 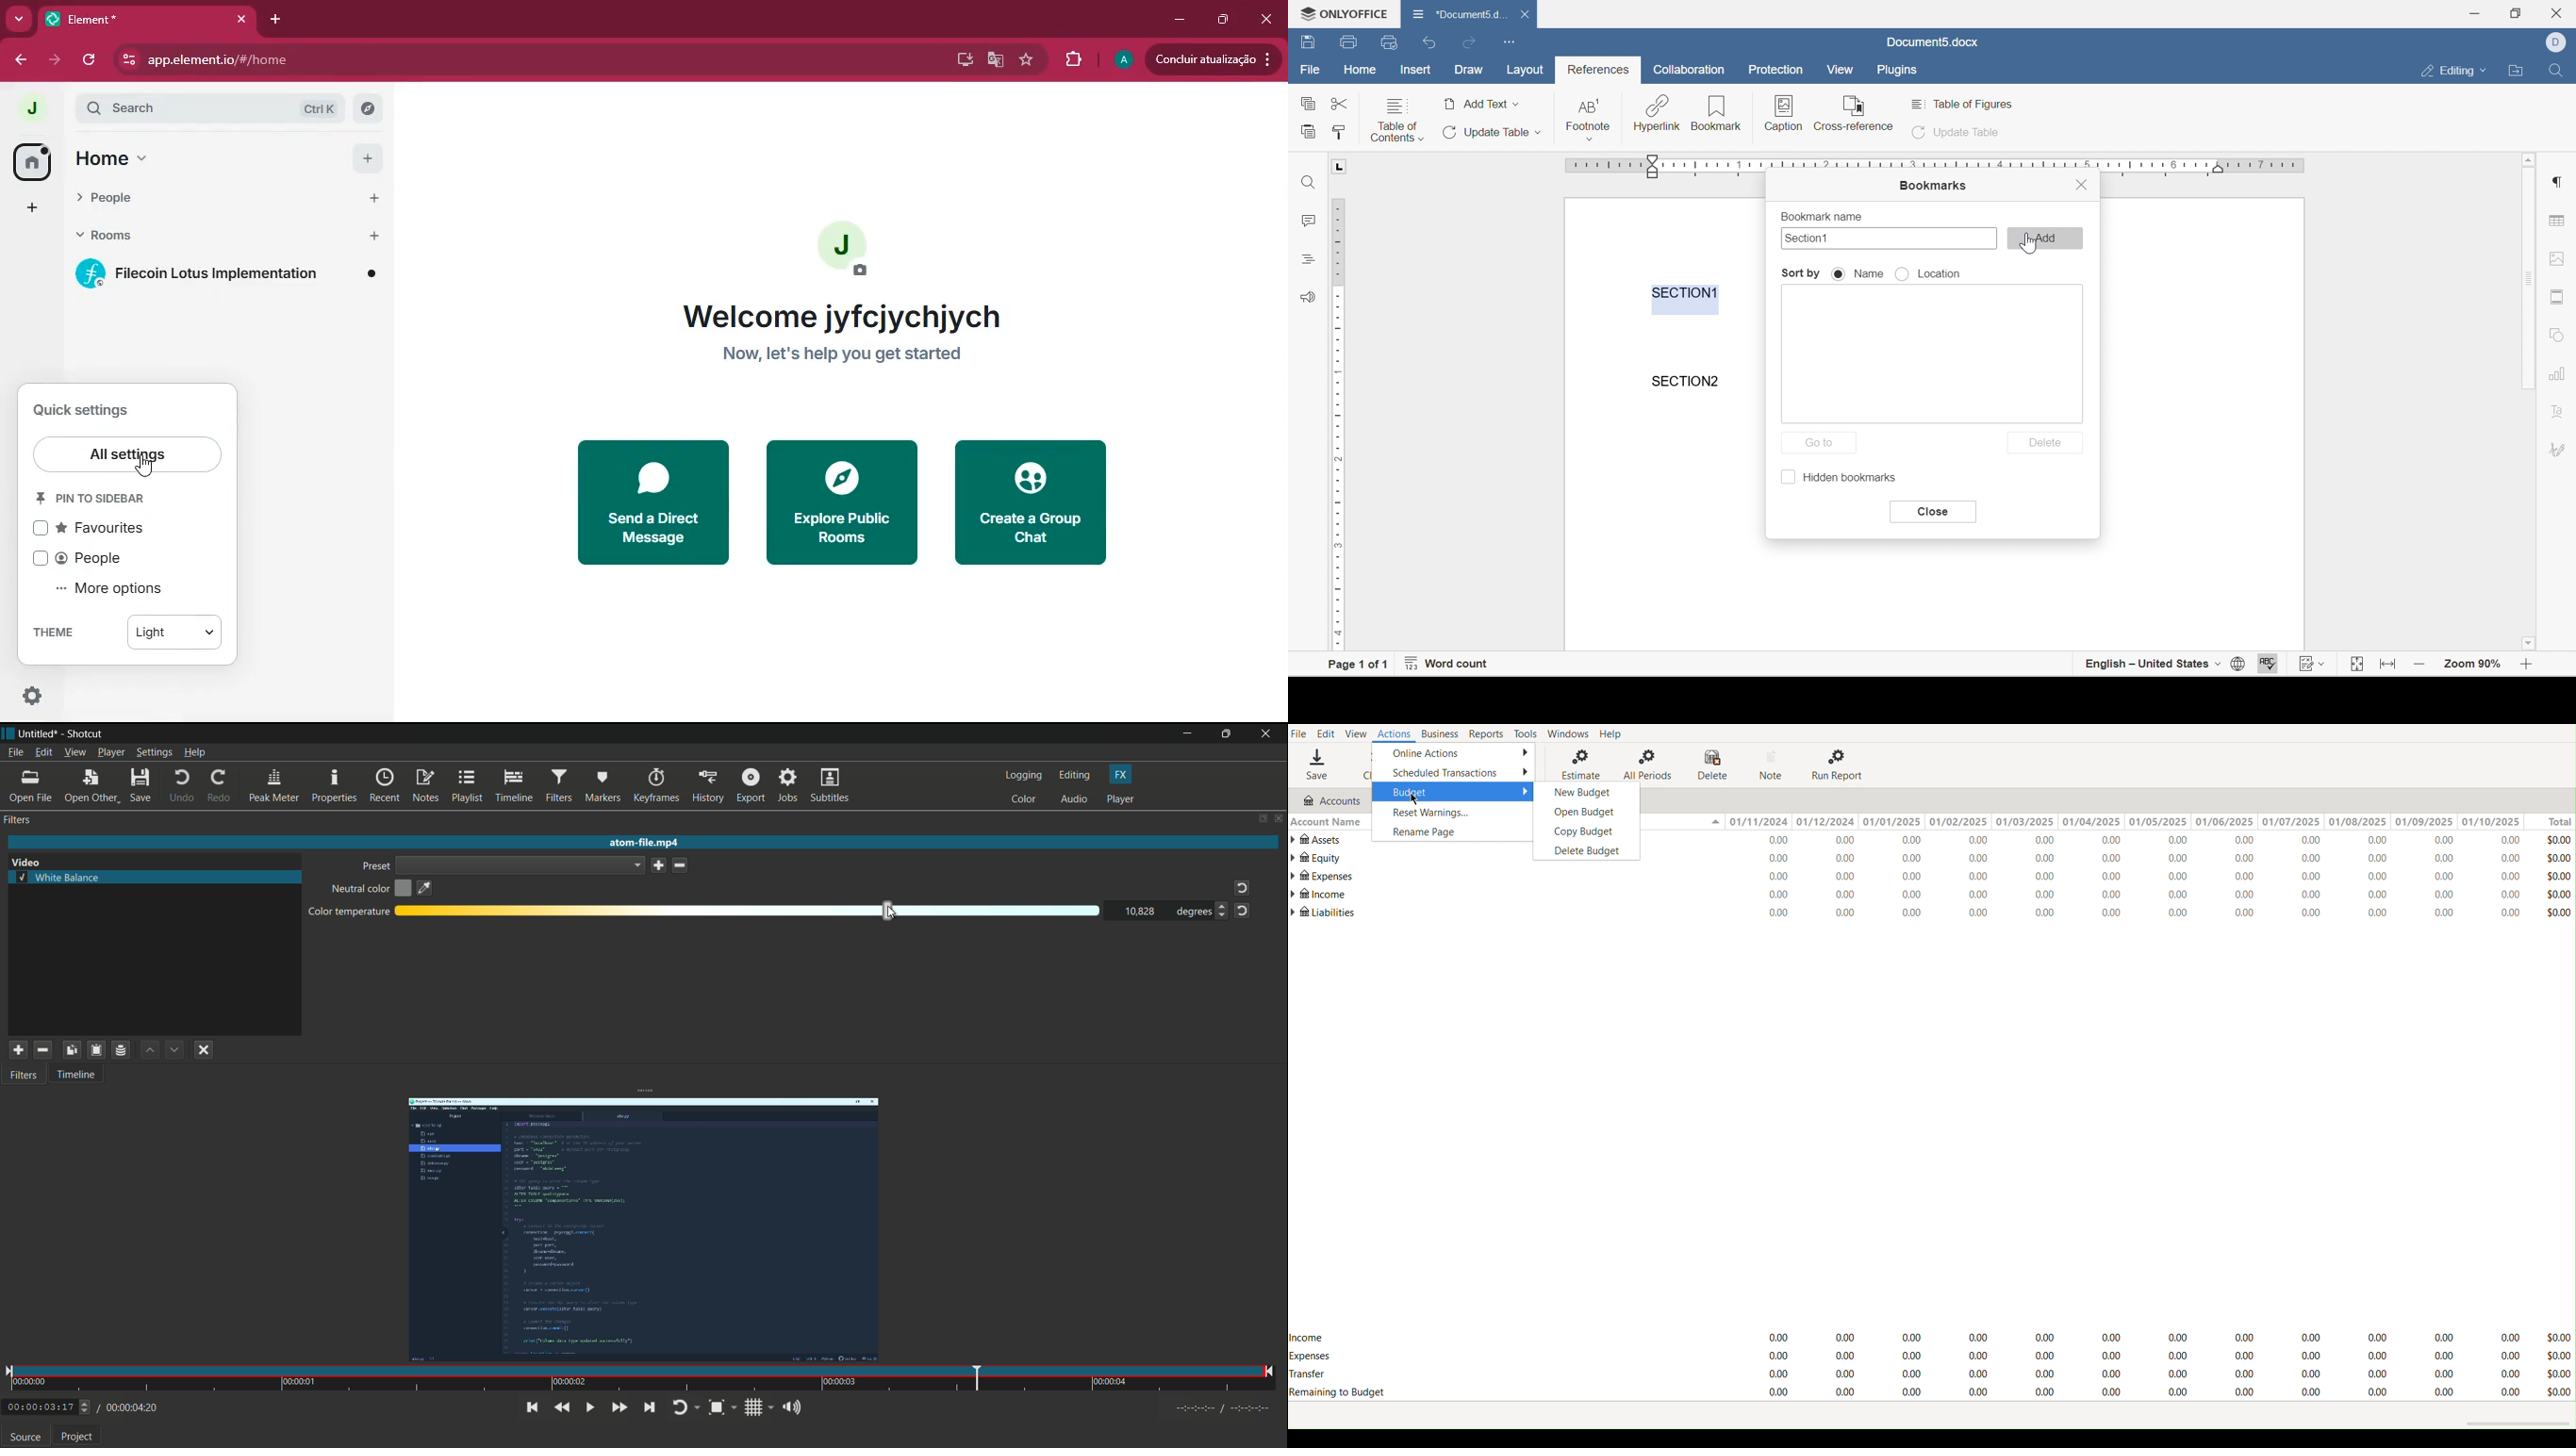 What do you see at coordinates (1842, 479) in the screenshot?
I see `hidden bookmarks` at bounding box center [1842, 479].